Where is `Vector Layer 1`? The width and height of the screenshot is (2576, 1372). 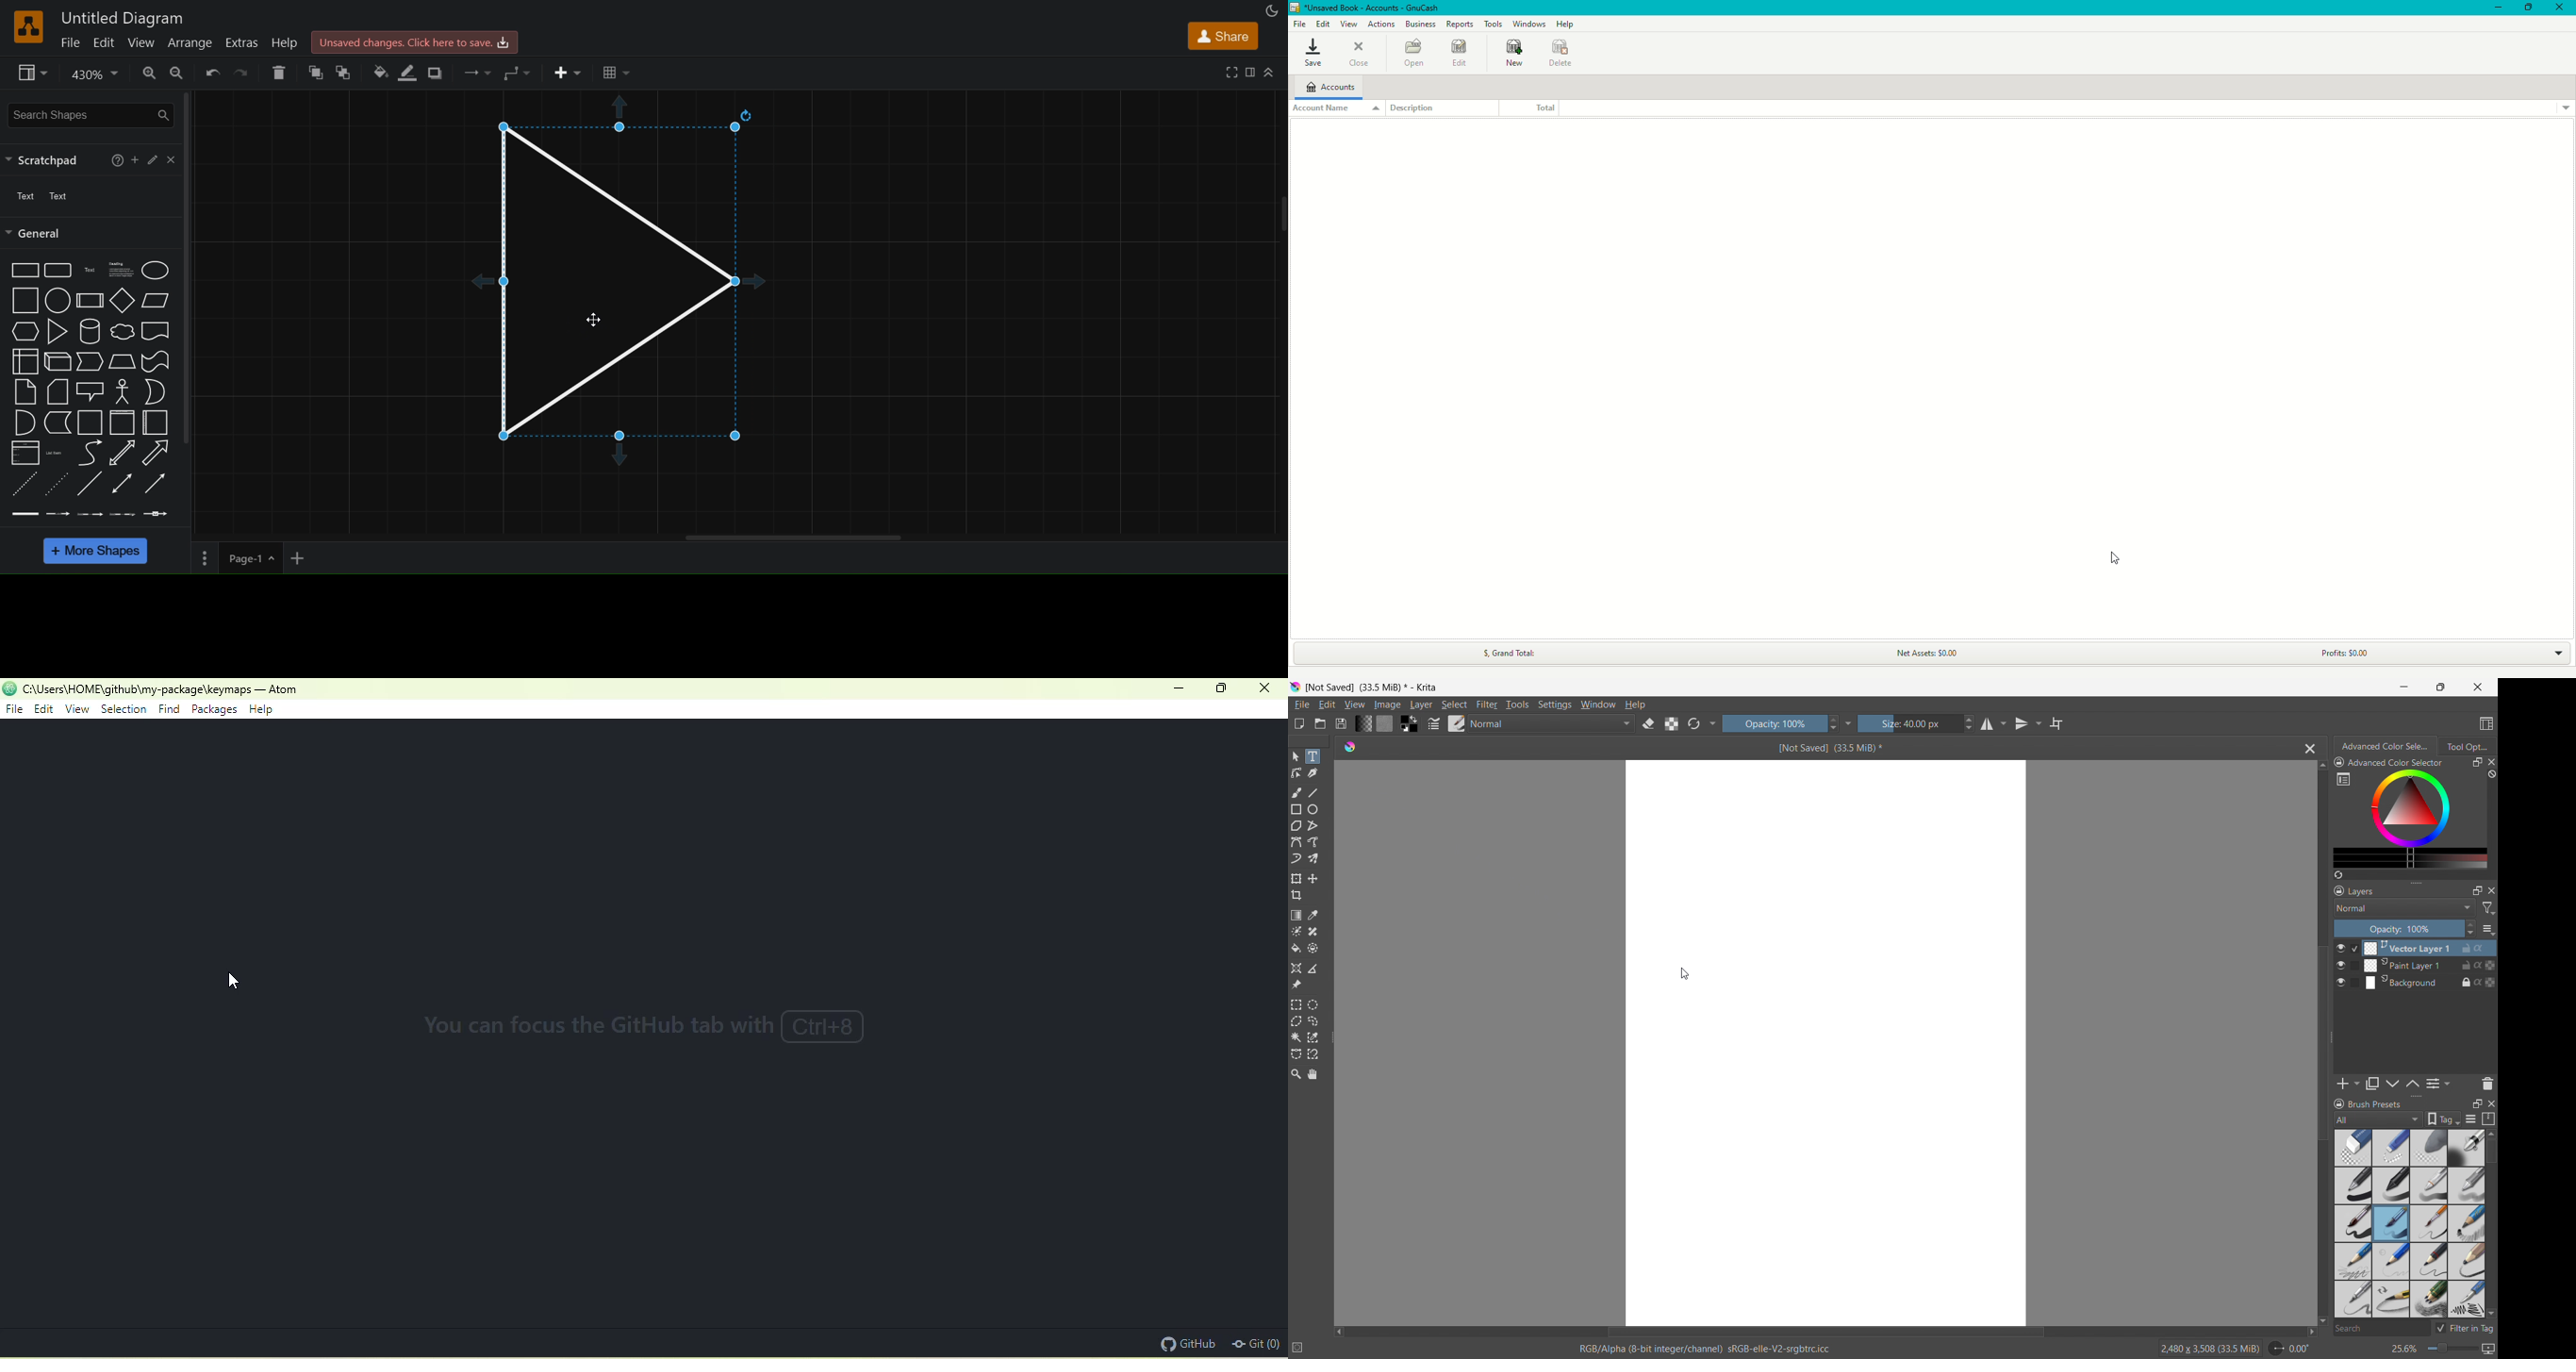 Vector Layer 1 is located at coordinates (2423, 947).